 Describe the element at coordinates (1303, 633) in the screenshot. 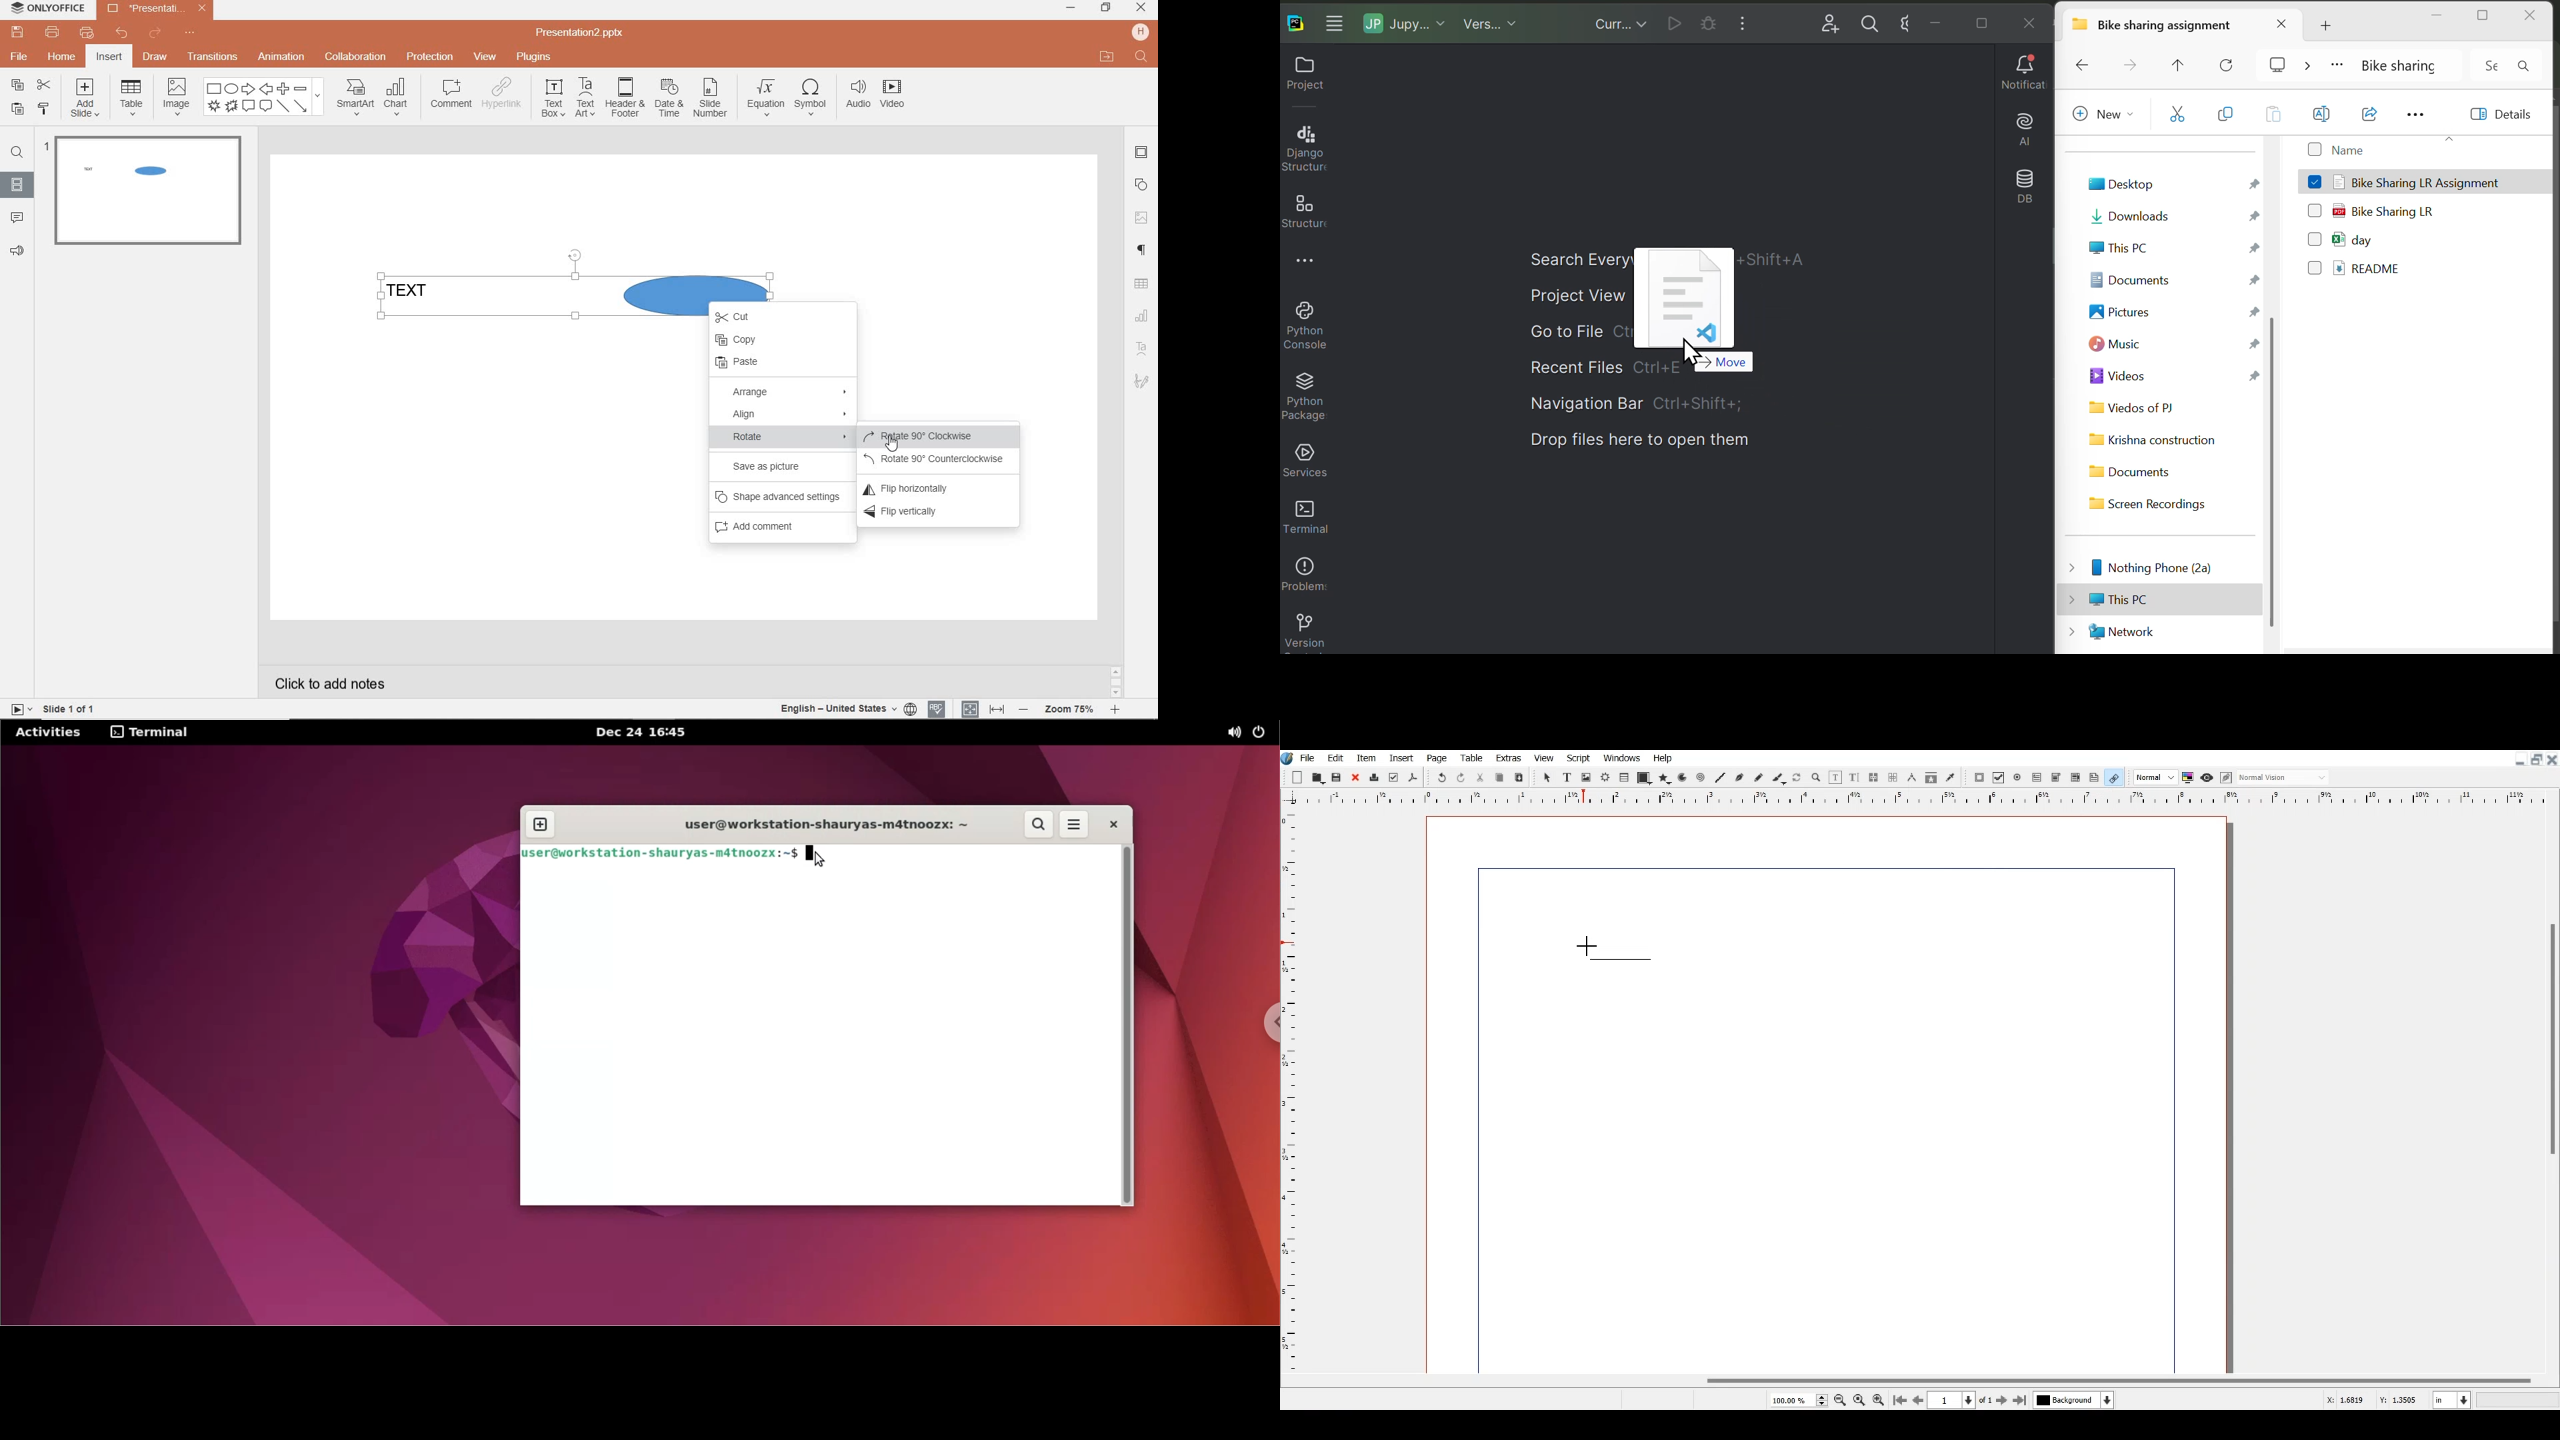

I see `Version control` at that location.